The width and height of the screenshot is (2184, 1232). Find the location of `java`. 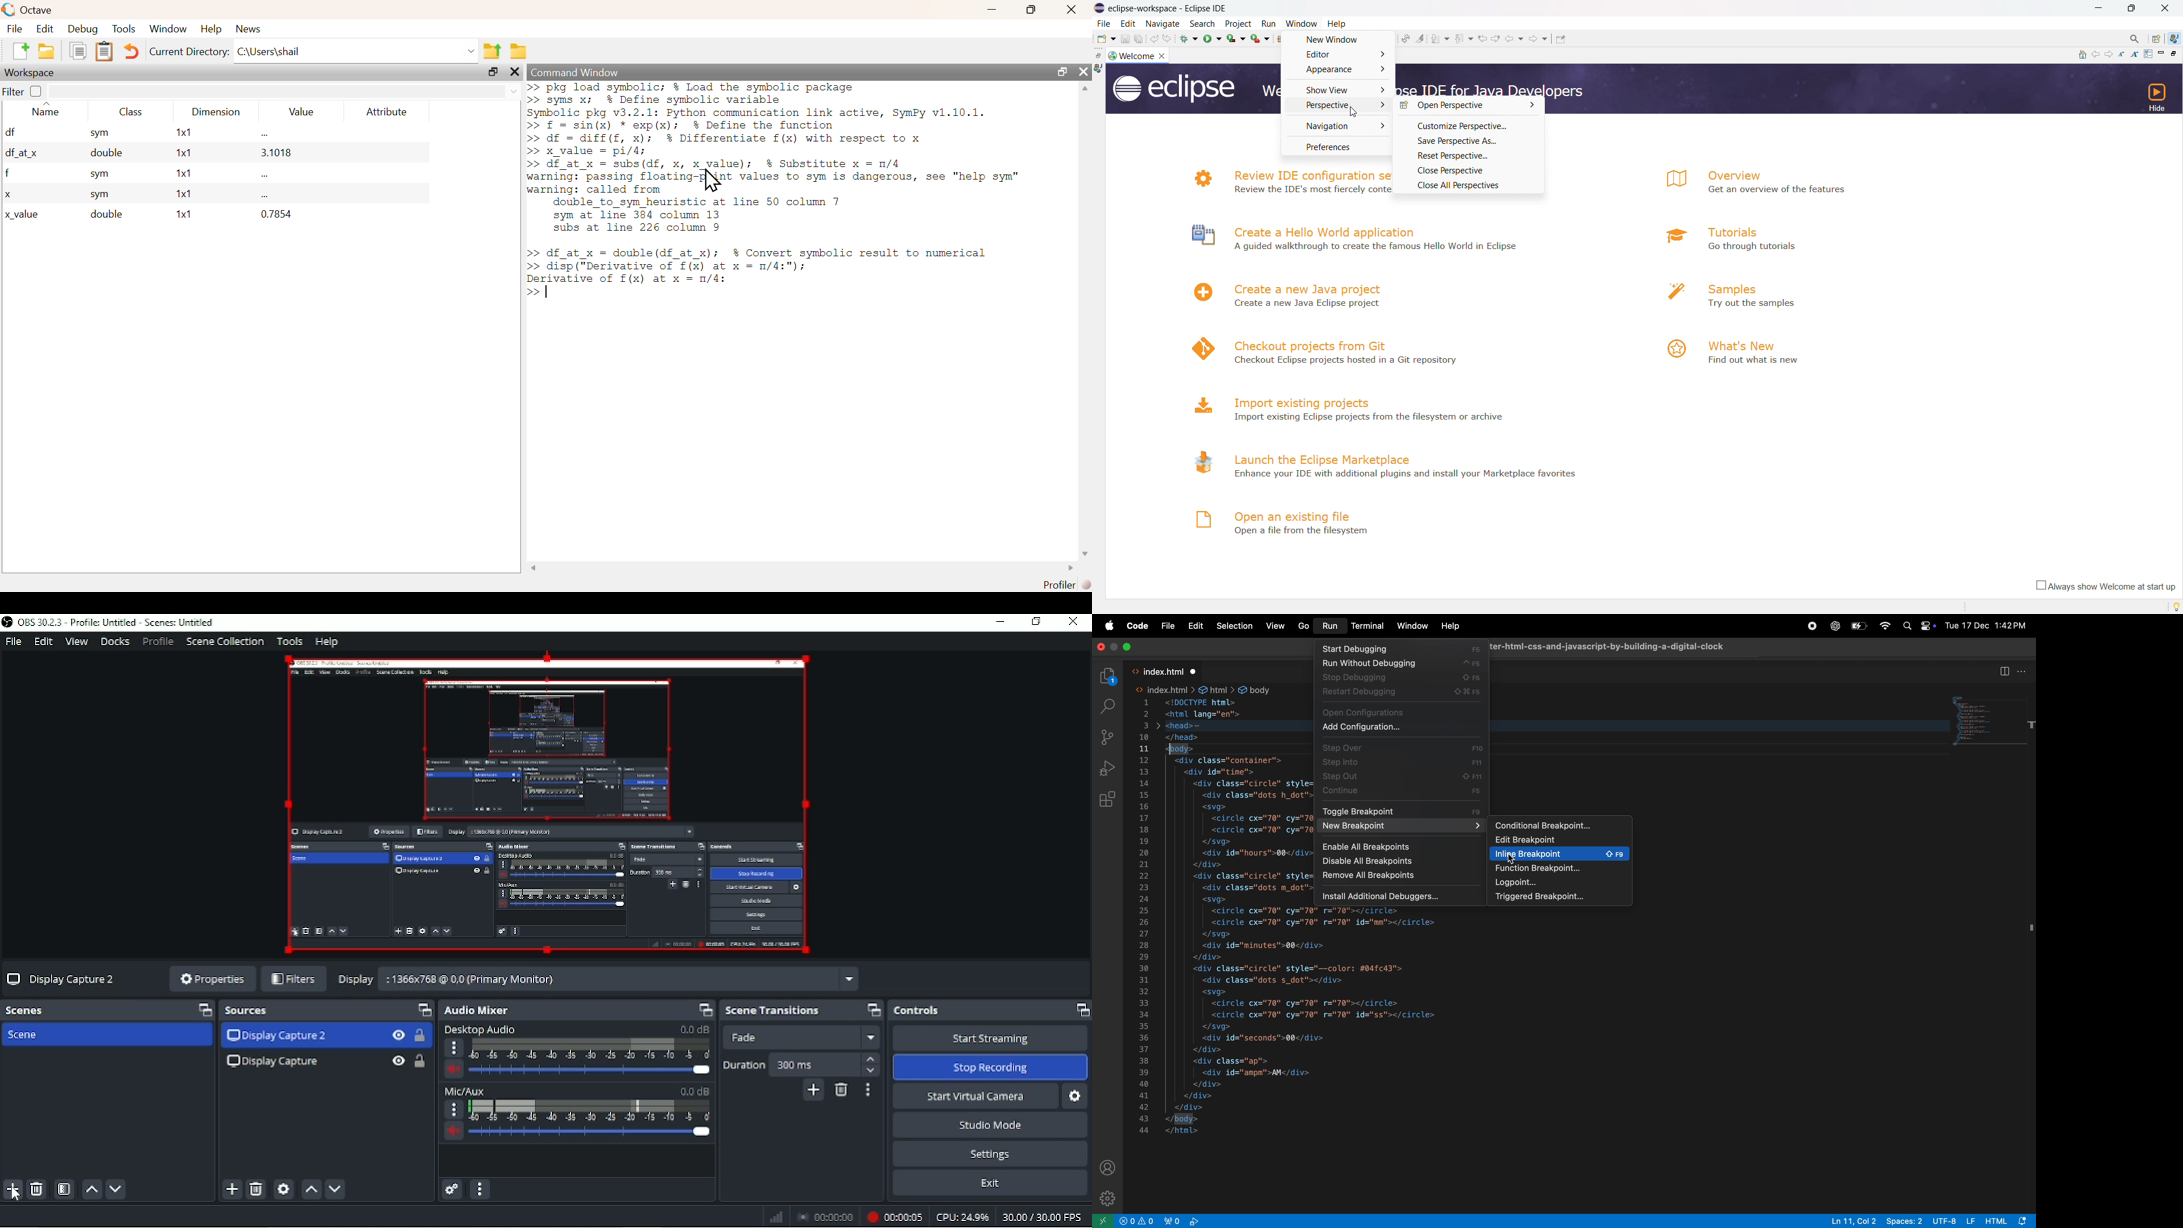

java is located at coordinates (1099, 69).